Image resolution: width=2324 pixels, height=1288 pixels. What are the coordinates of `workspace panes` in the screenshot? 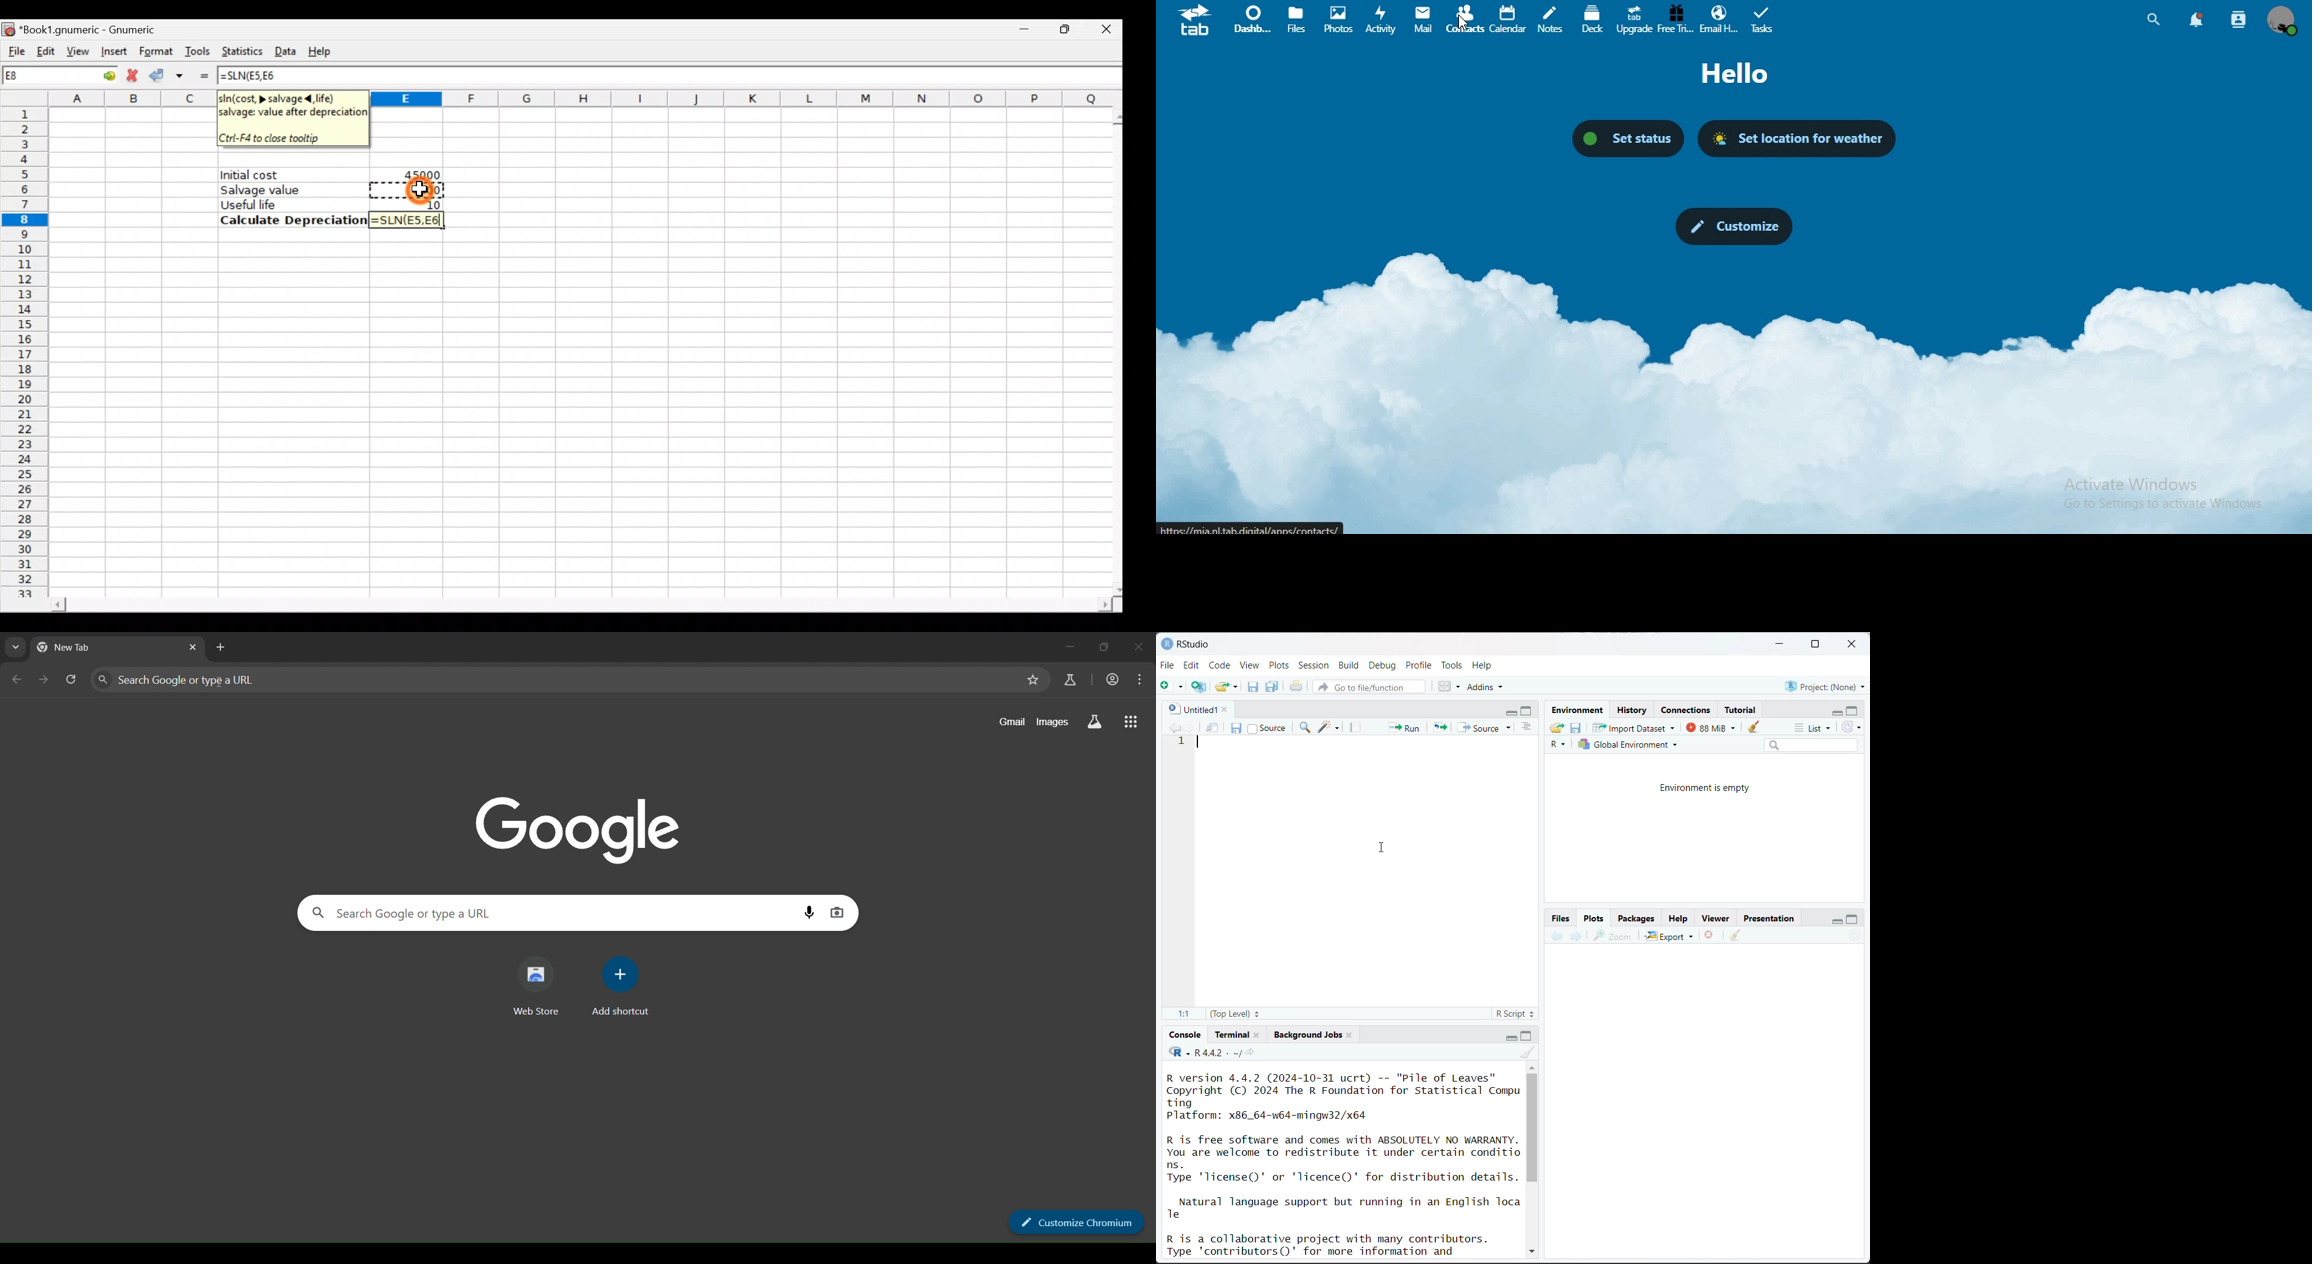 It's located at (1450, 686).